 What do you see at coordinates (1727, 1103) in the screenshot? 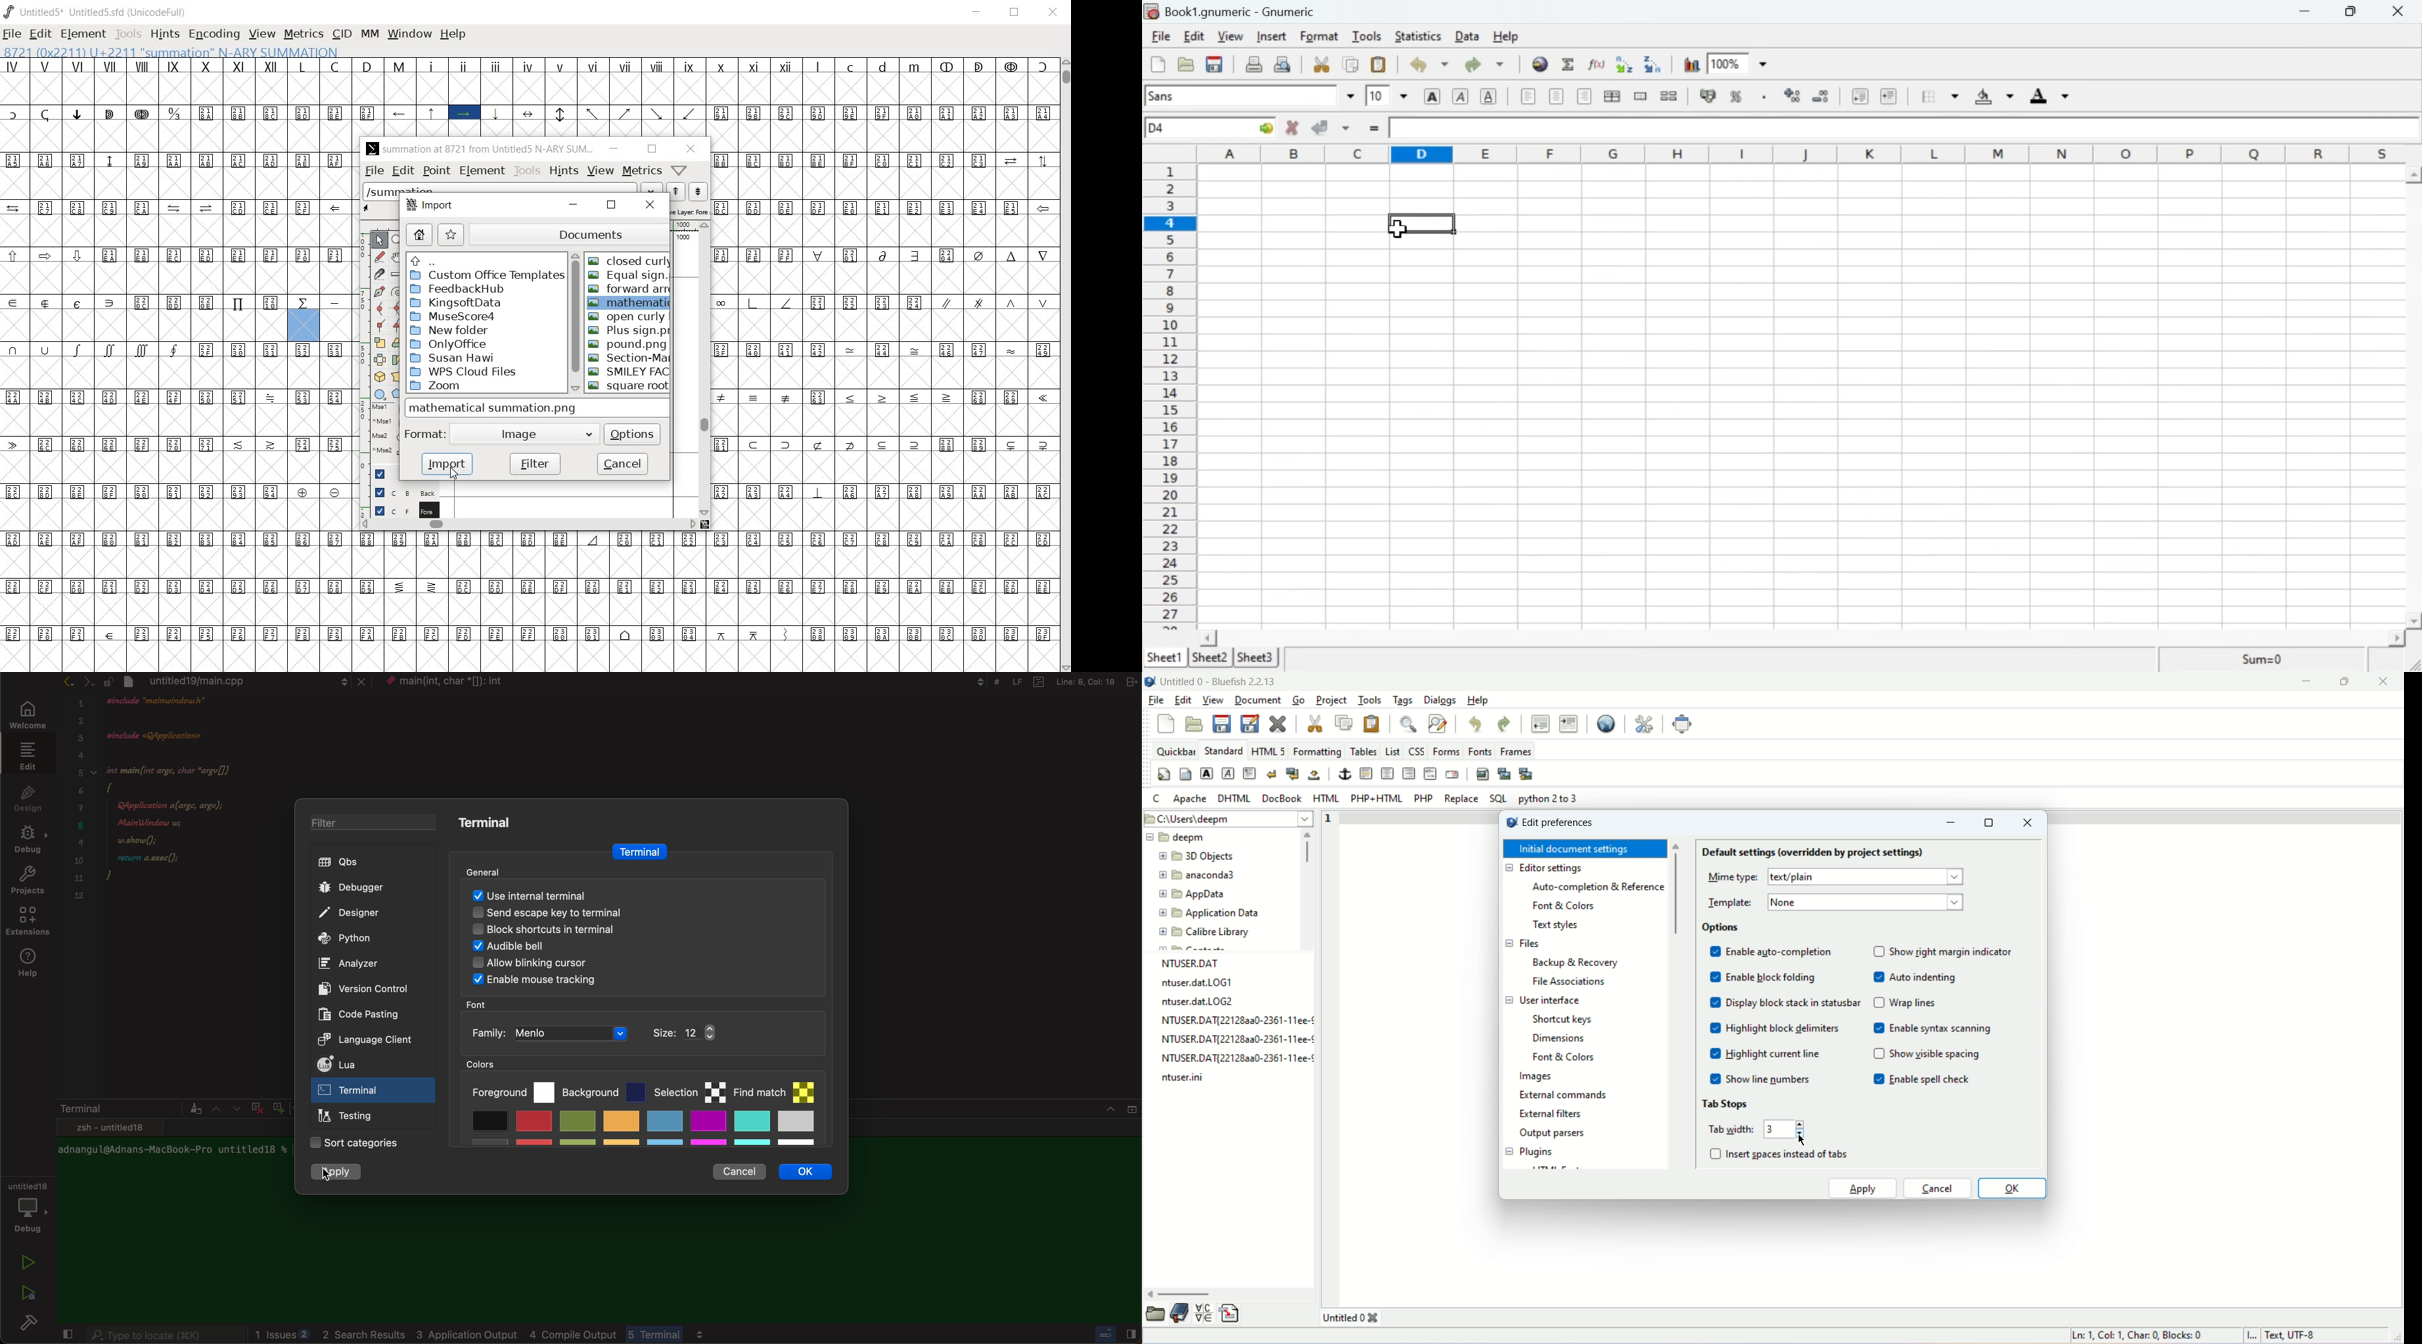
I see `tab storage` at bounding box center [1727, 1103].